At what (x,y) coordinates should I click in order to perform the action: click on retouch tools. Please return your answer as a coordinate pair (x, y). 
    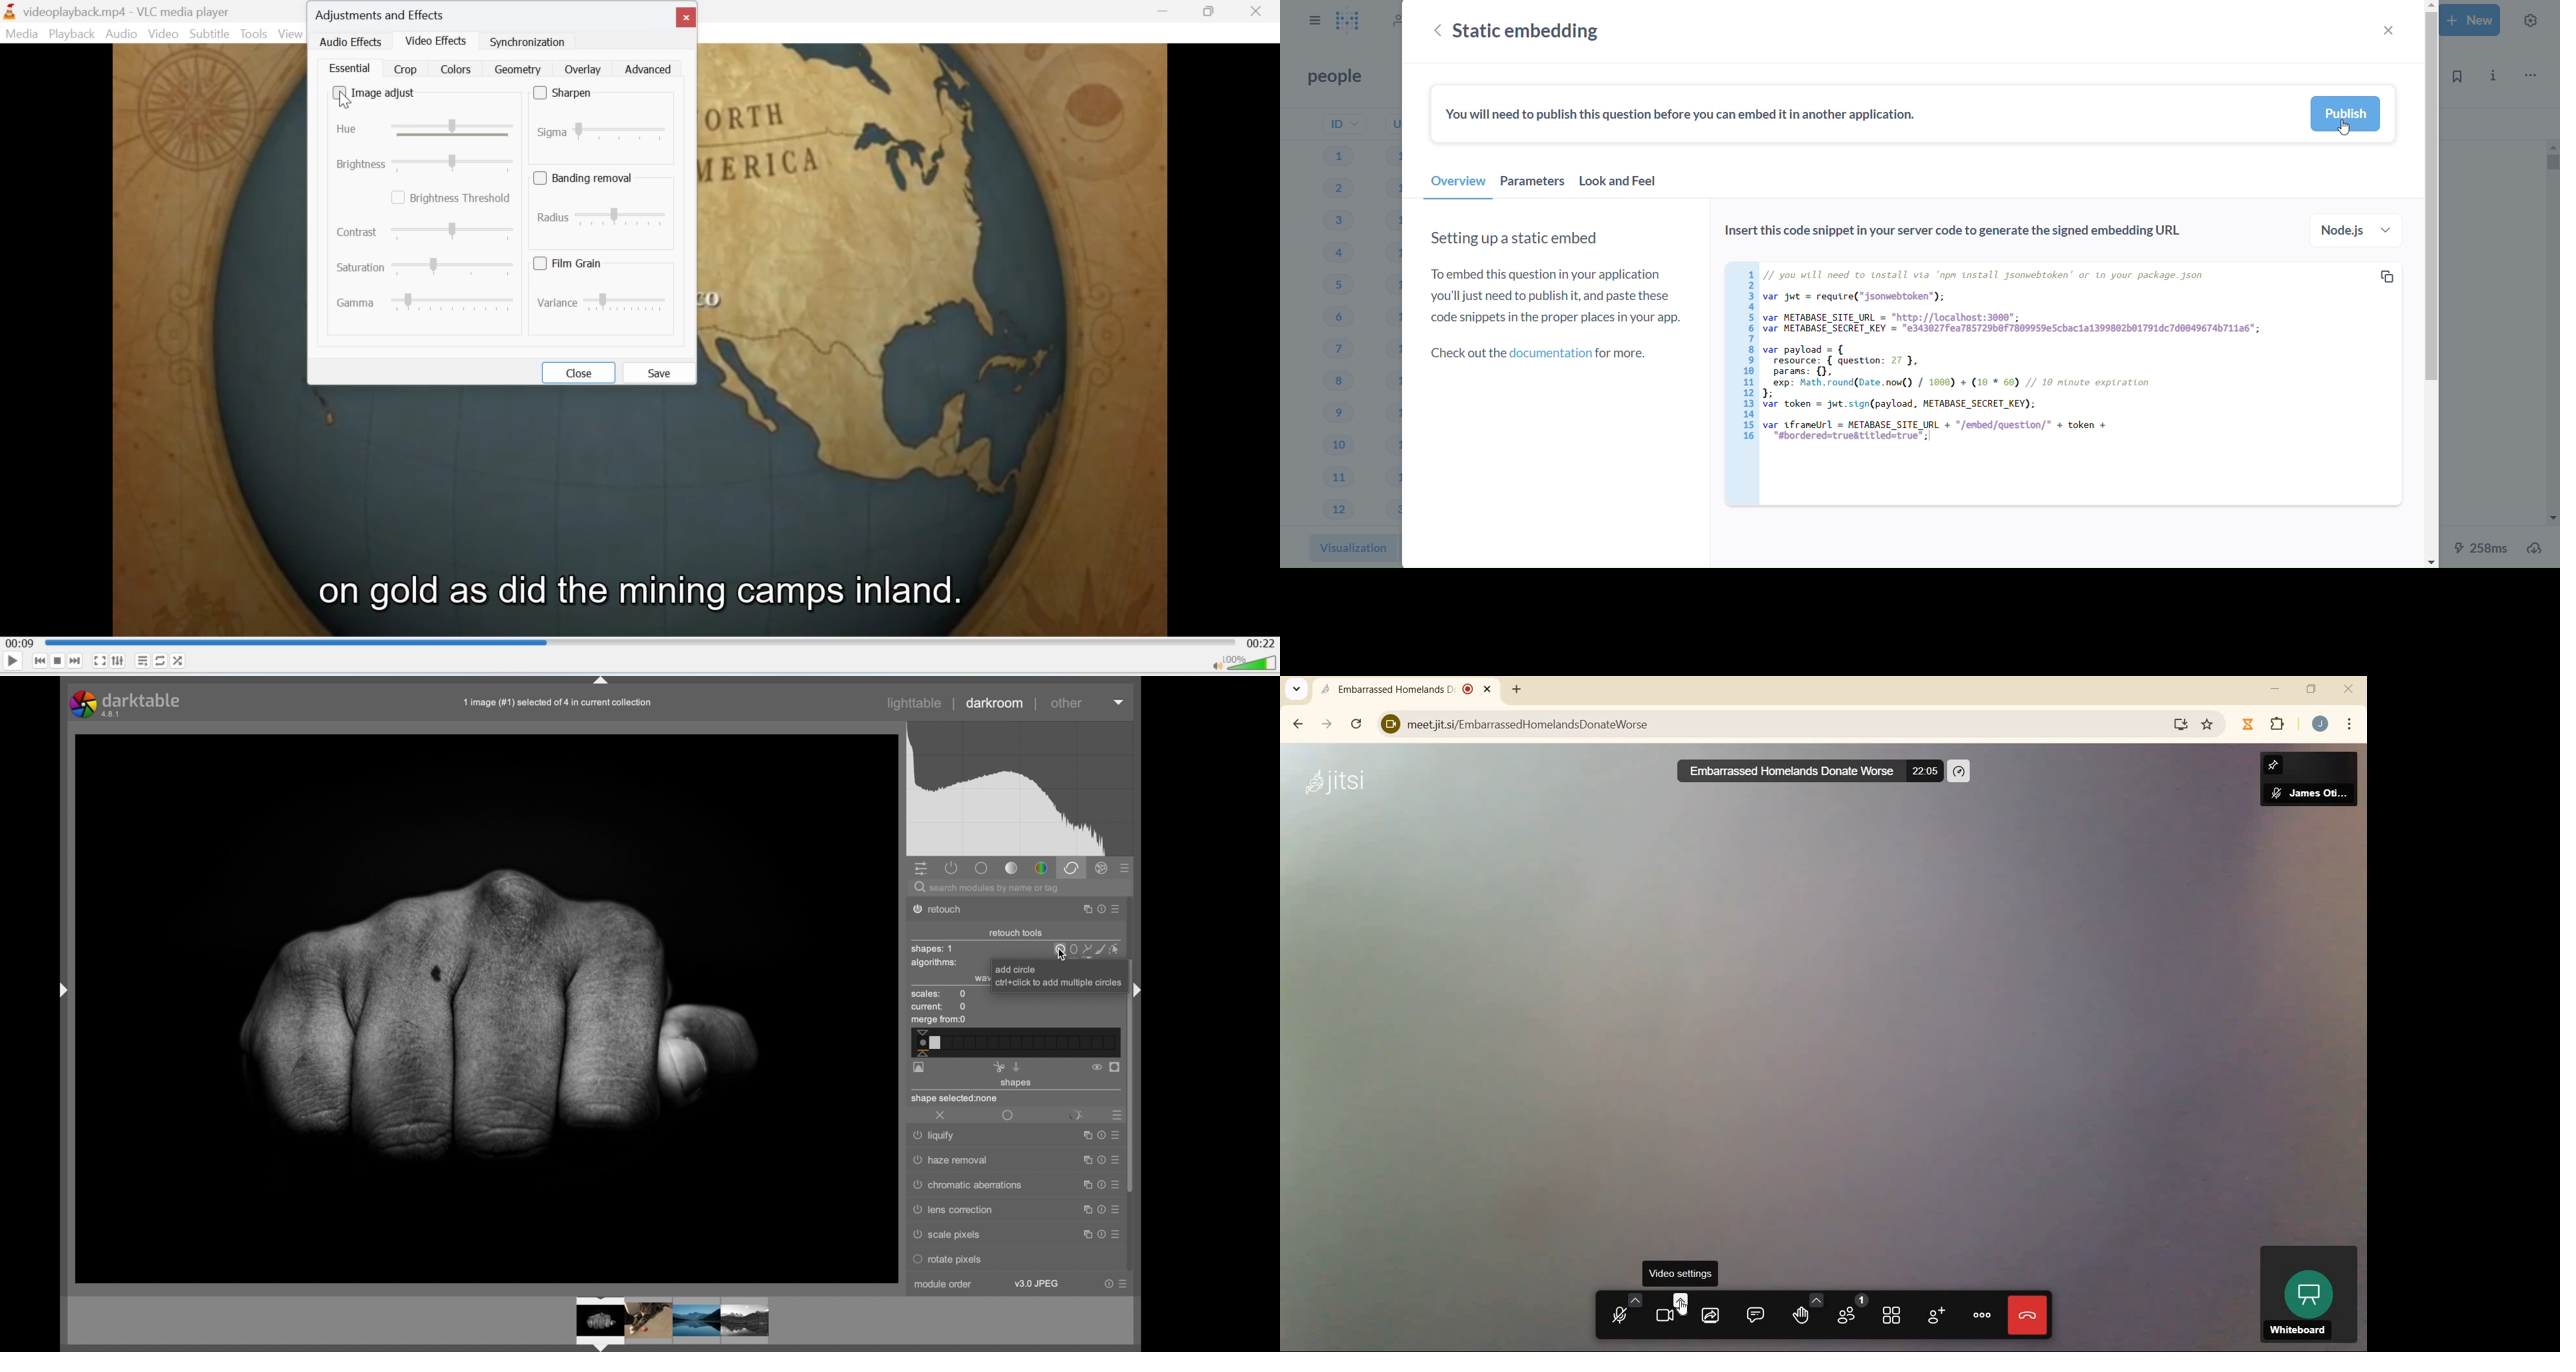
    Looking at the image, I should click on (1017, 933).